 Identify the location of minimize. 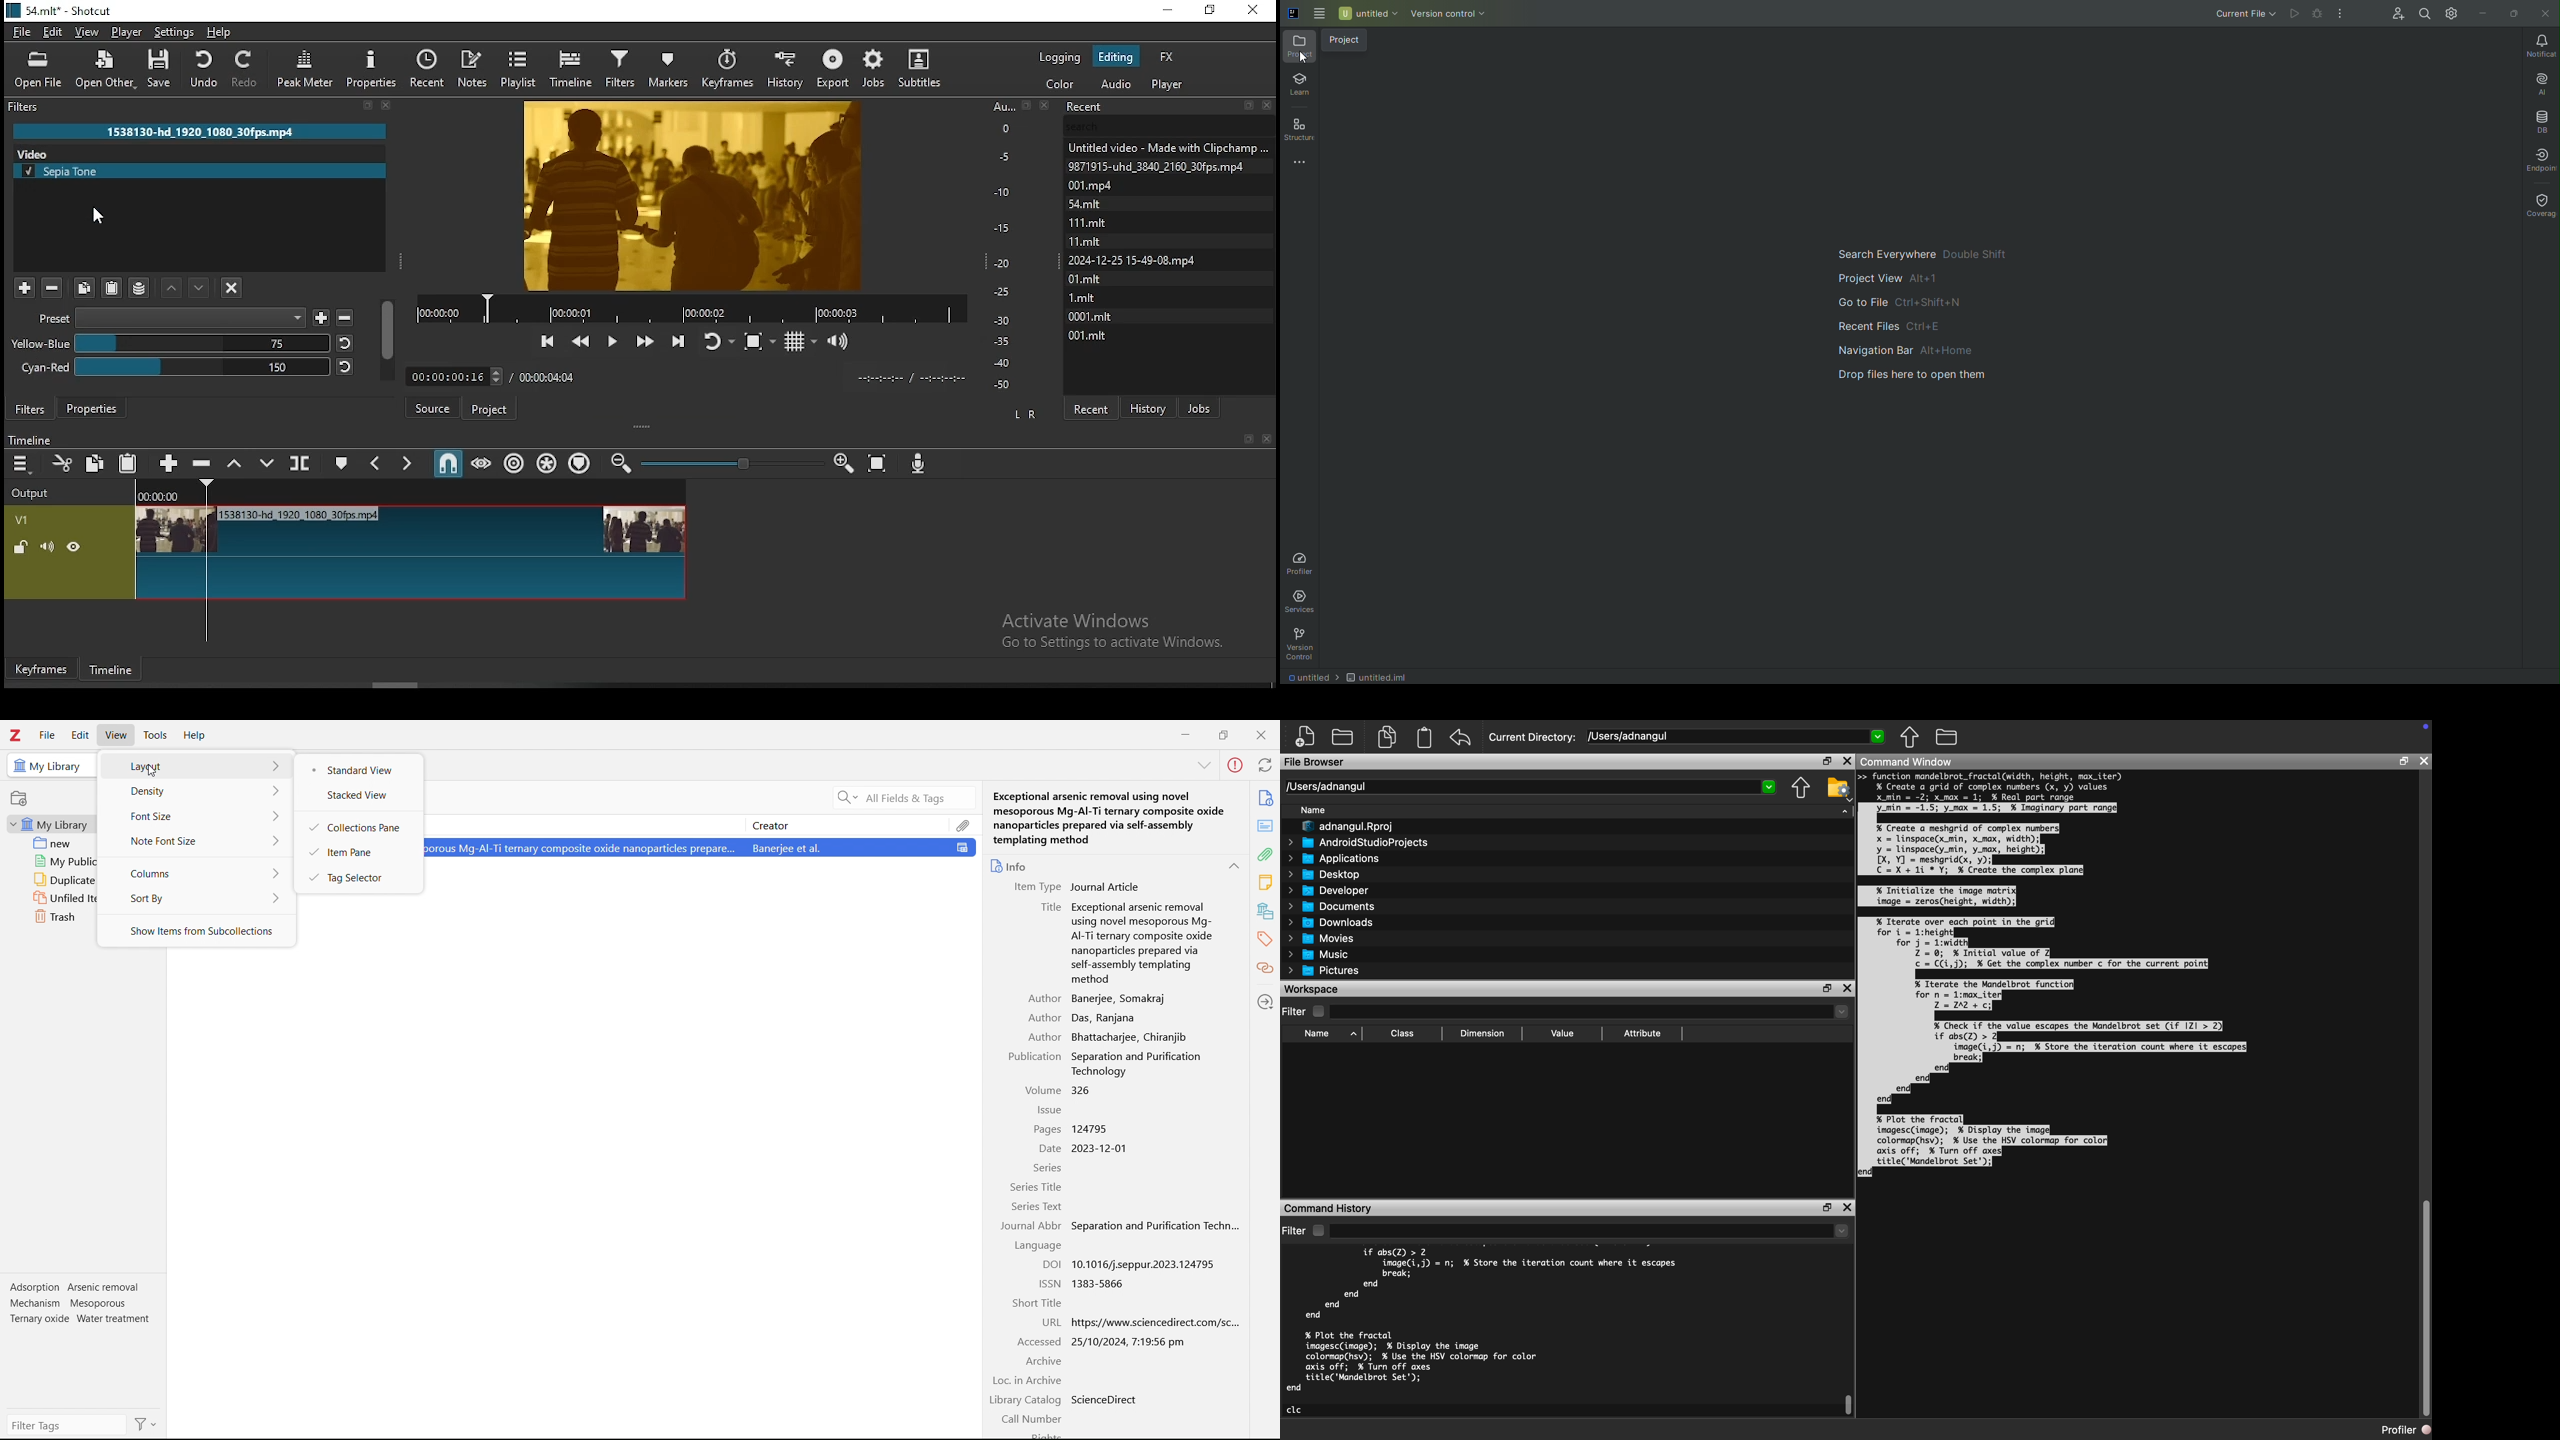
(1169, 11).